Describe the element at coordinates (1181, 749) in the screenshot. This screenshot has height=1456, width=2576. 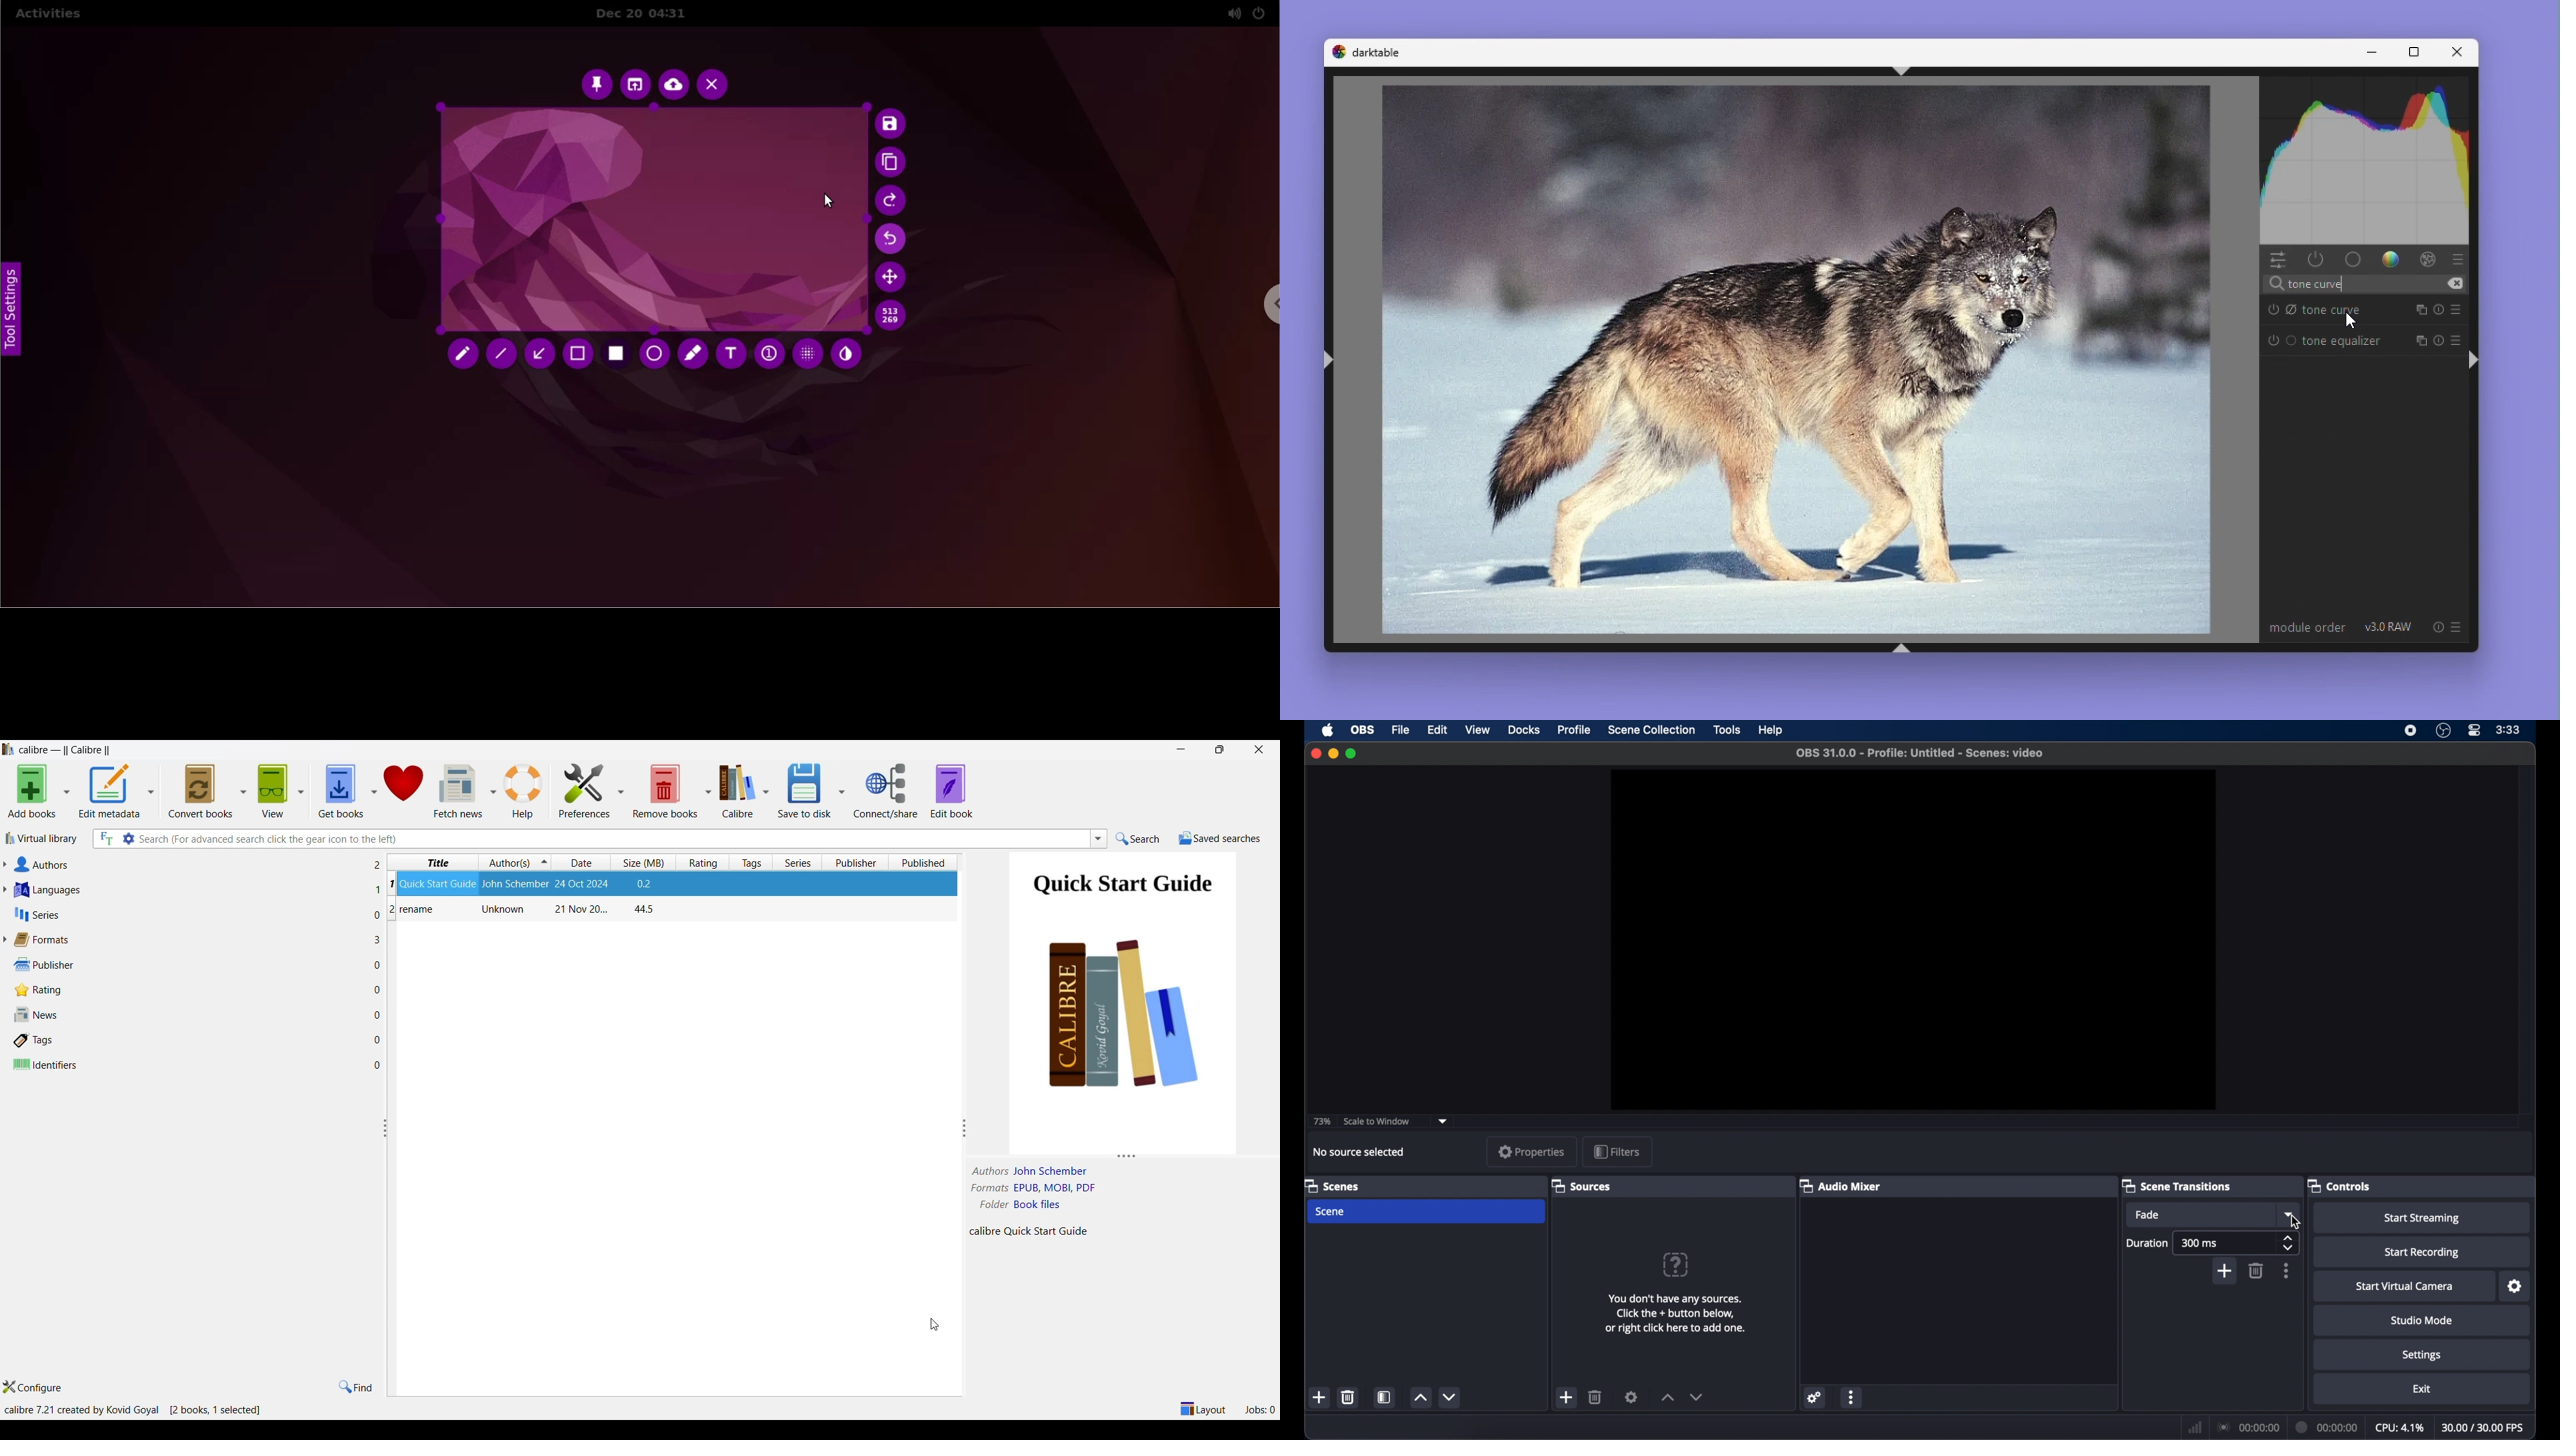
I see `Minimize` at that location.